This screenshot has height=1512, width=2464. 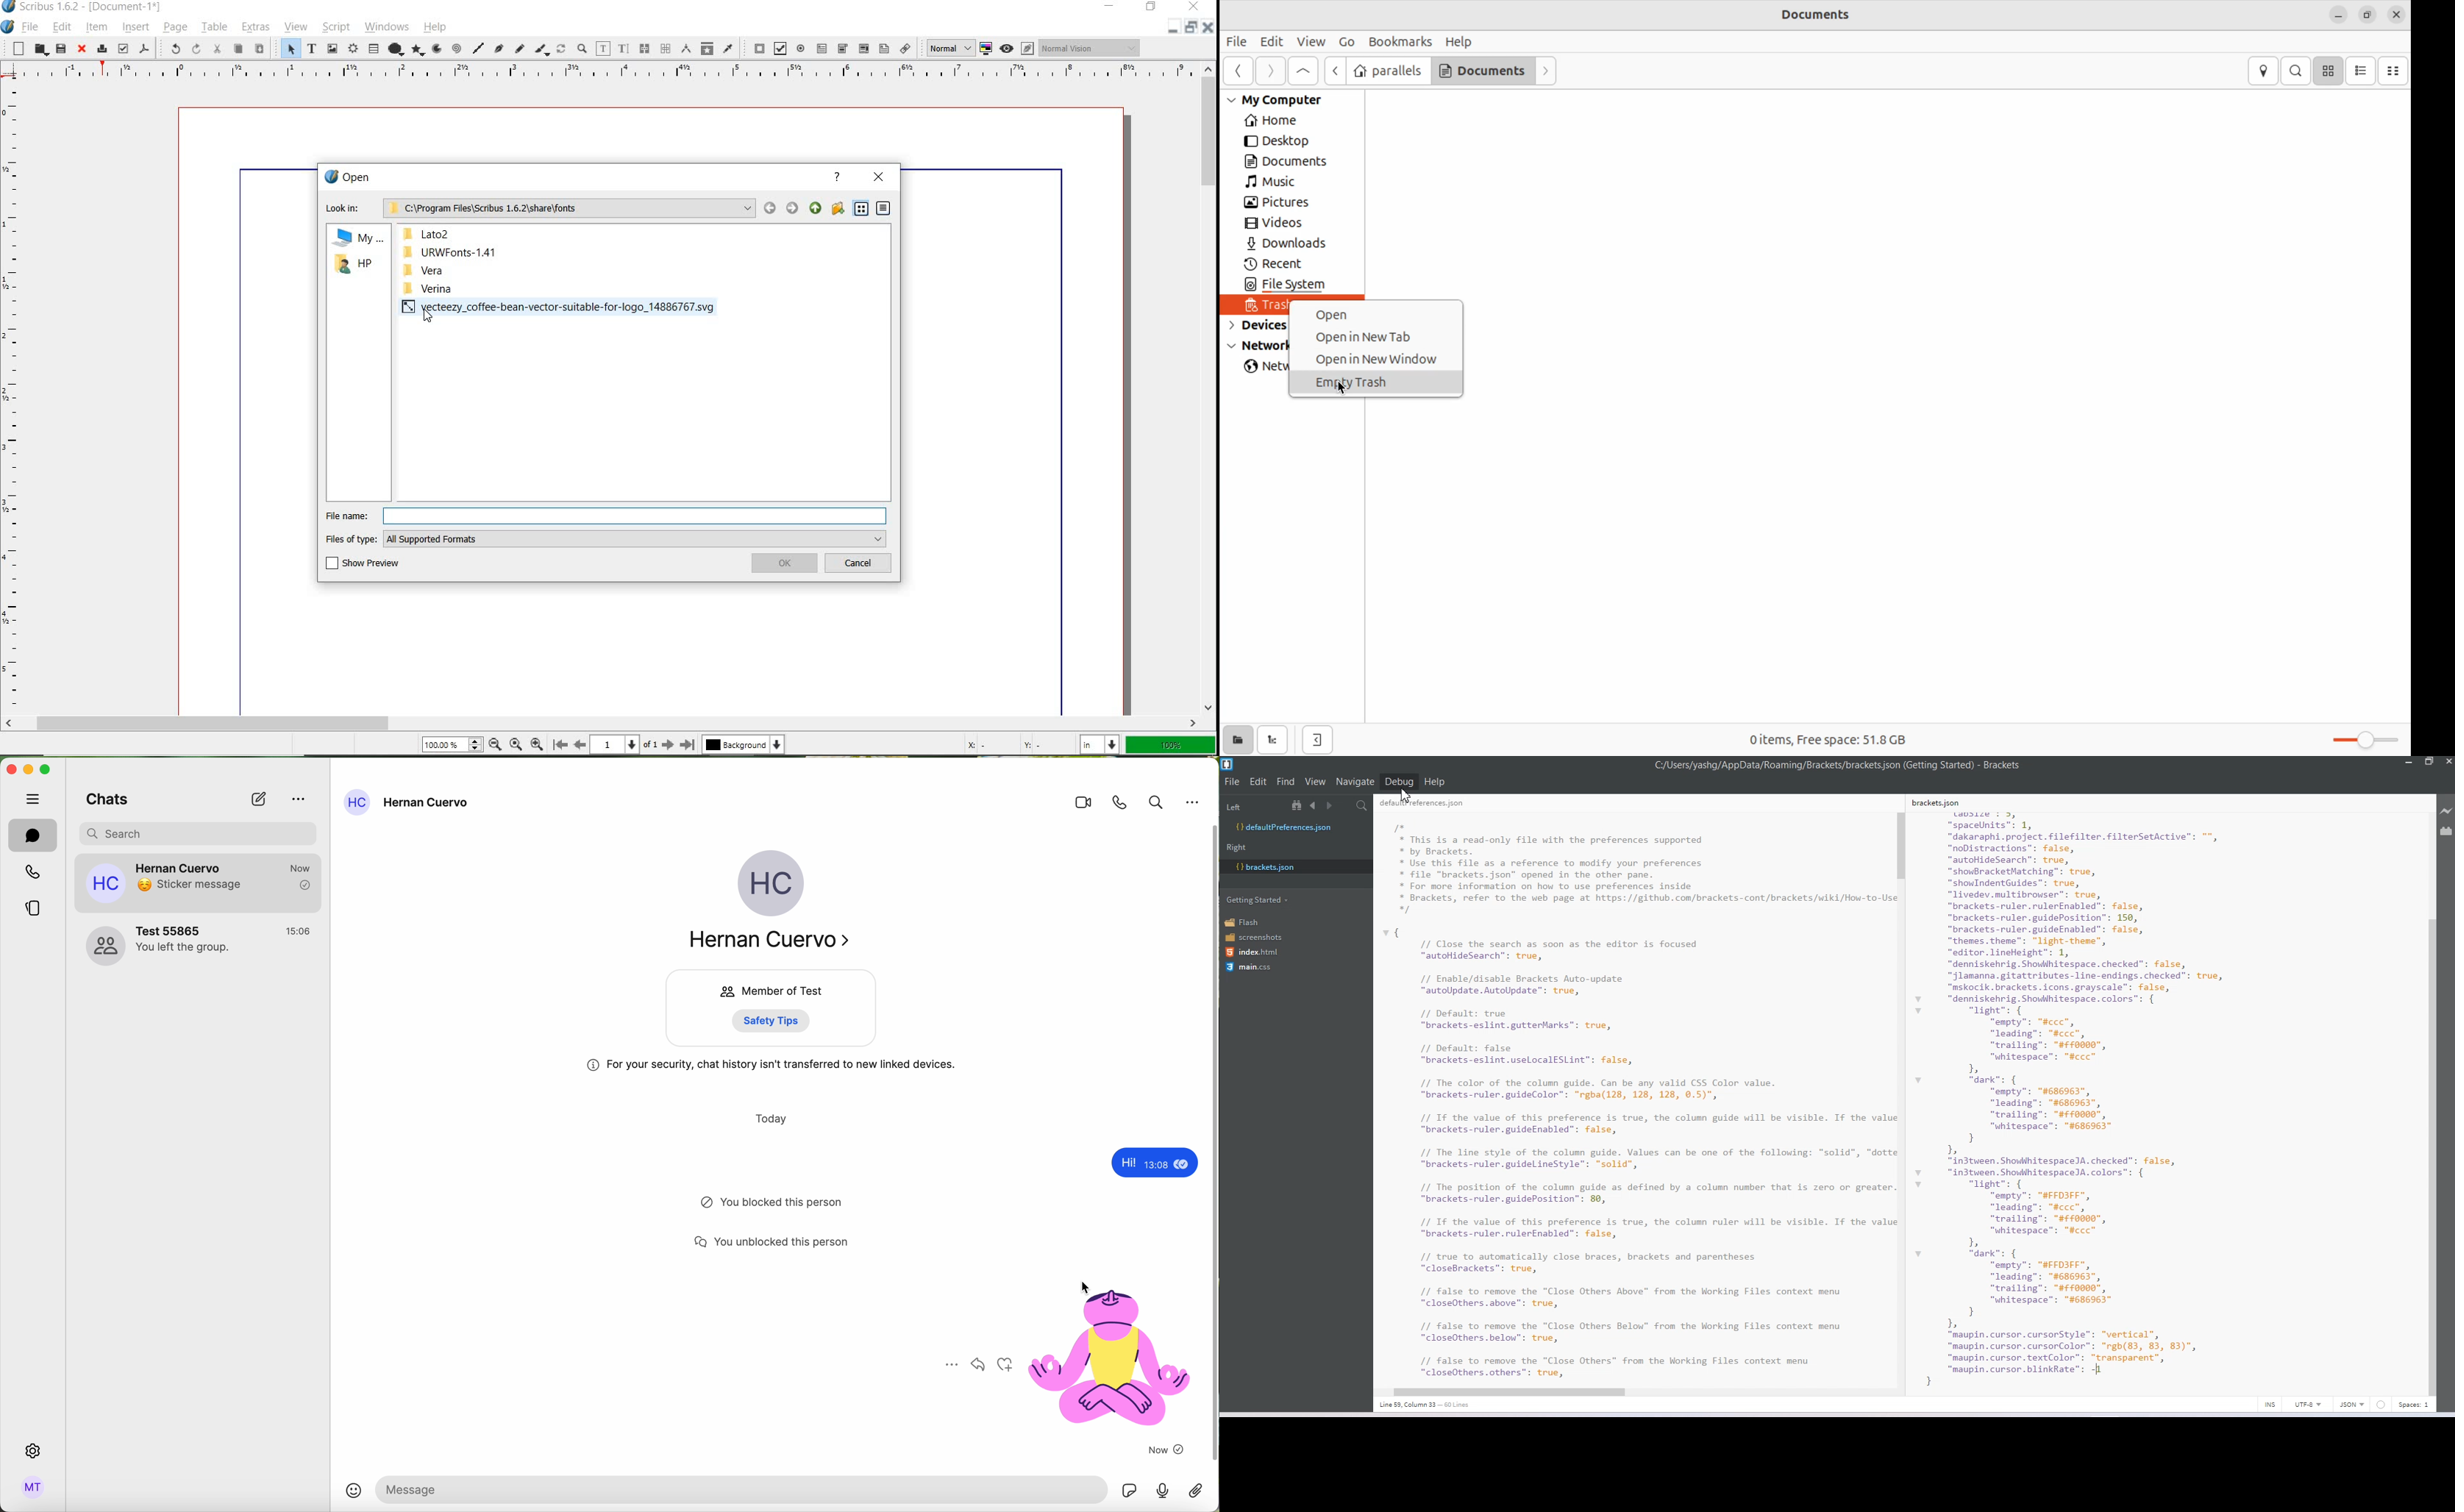 What do you see at coordinates (537, 745) in the screenshot?
I see `Zoom In` at bounding box center [537, 745].